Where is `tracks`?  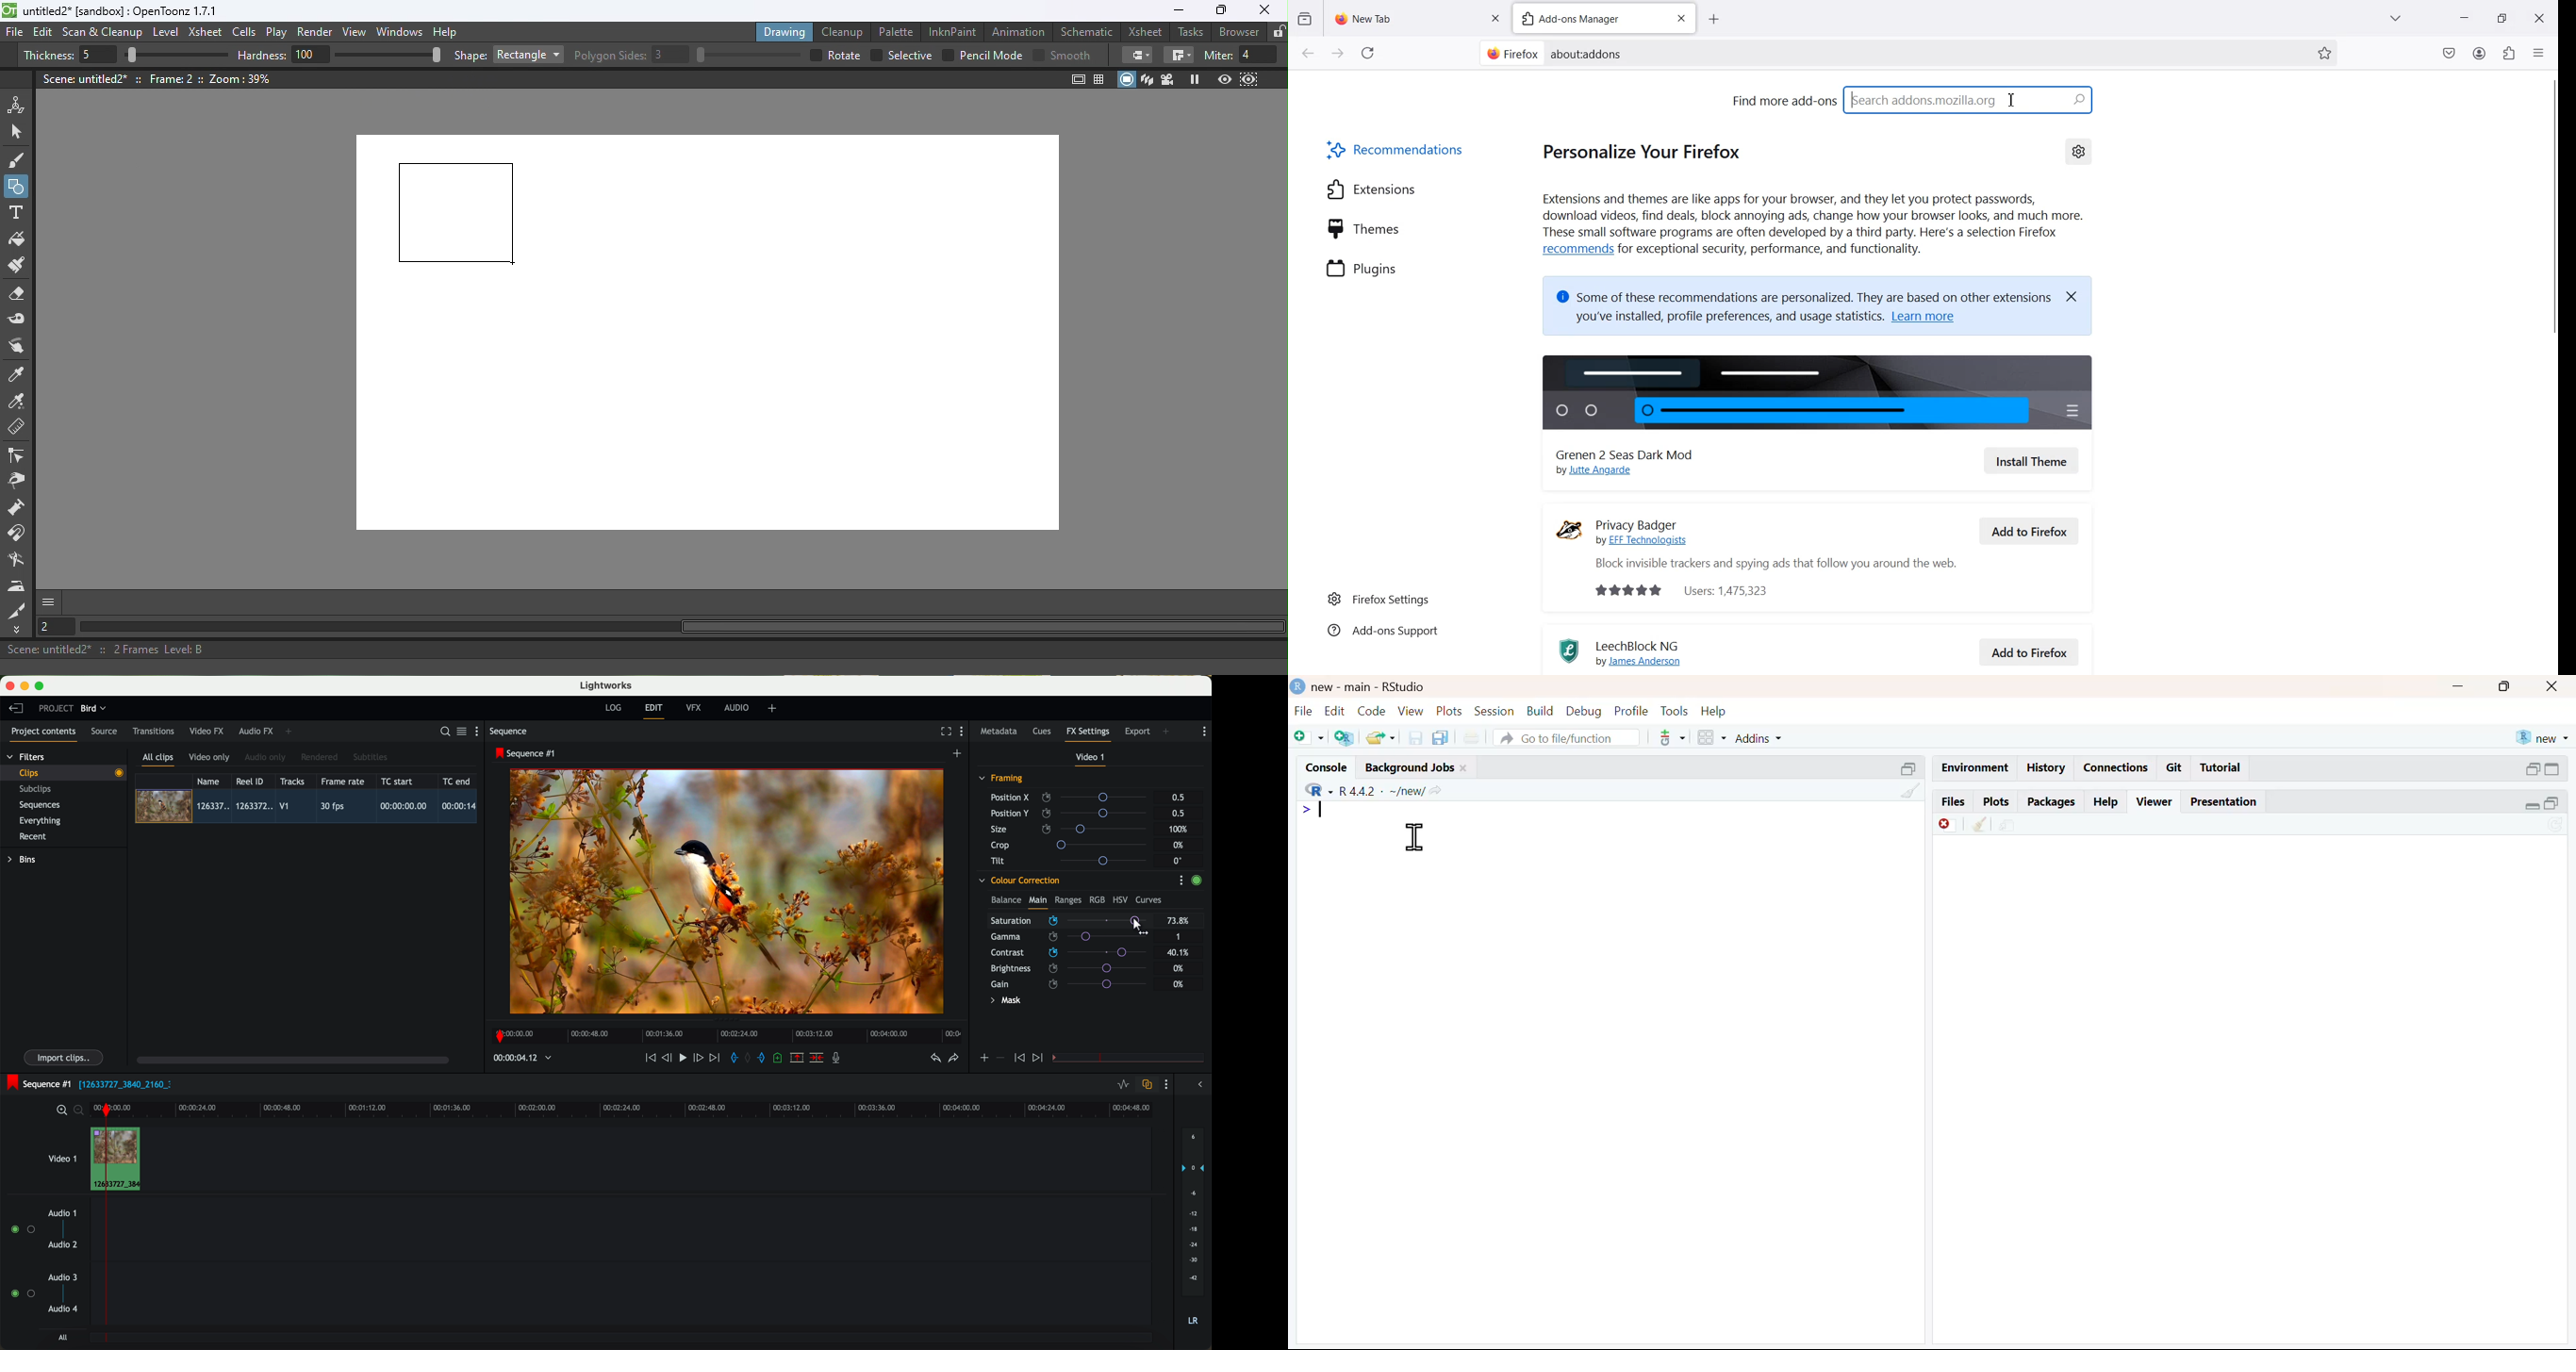
tracks is located at coordinates (291, 782).